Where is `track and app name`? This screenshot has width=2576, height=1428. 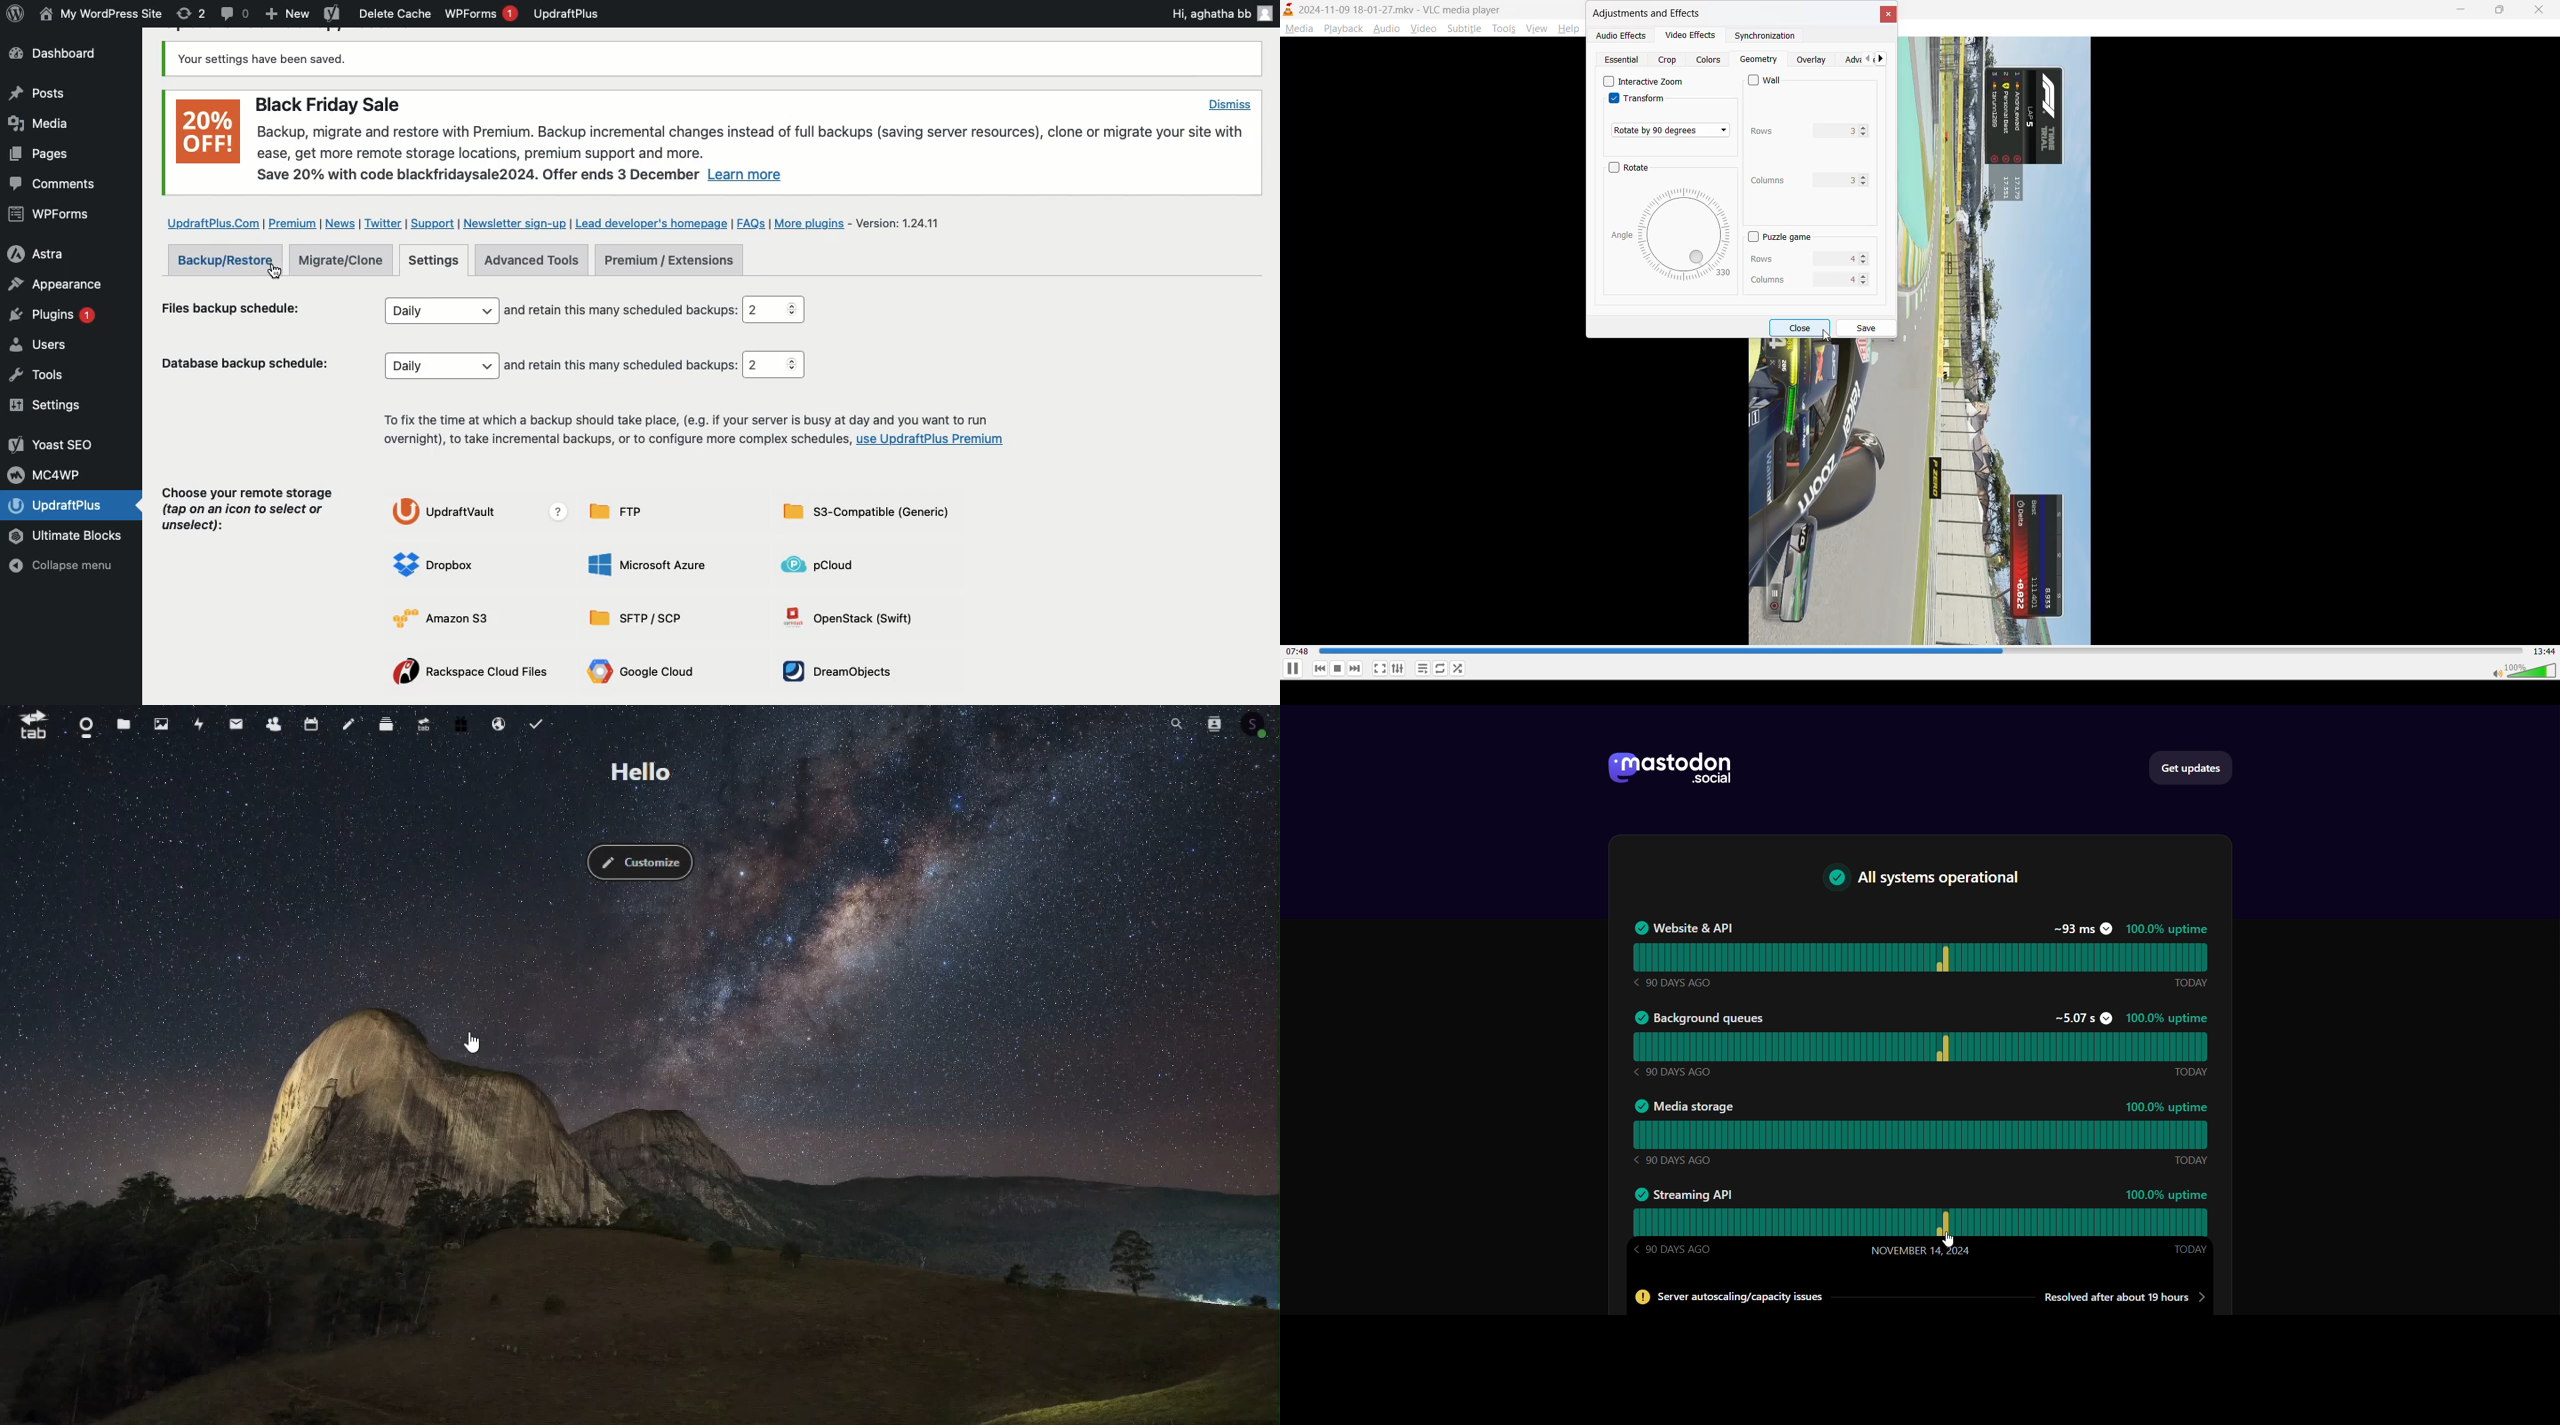
track and app name is located at coordinates (1395, 9).